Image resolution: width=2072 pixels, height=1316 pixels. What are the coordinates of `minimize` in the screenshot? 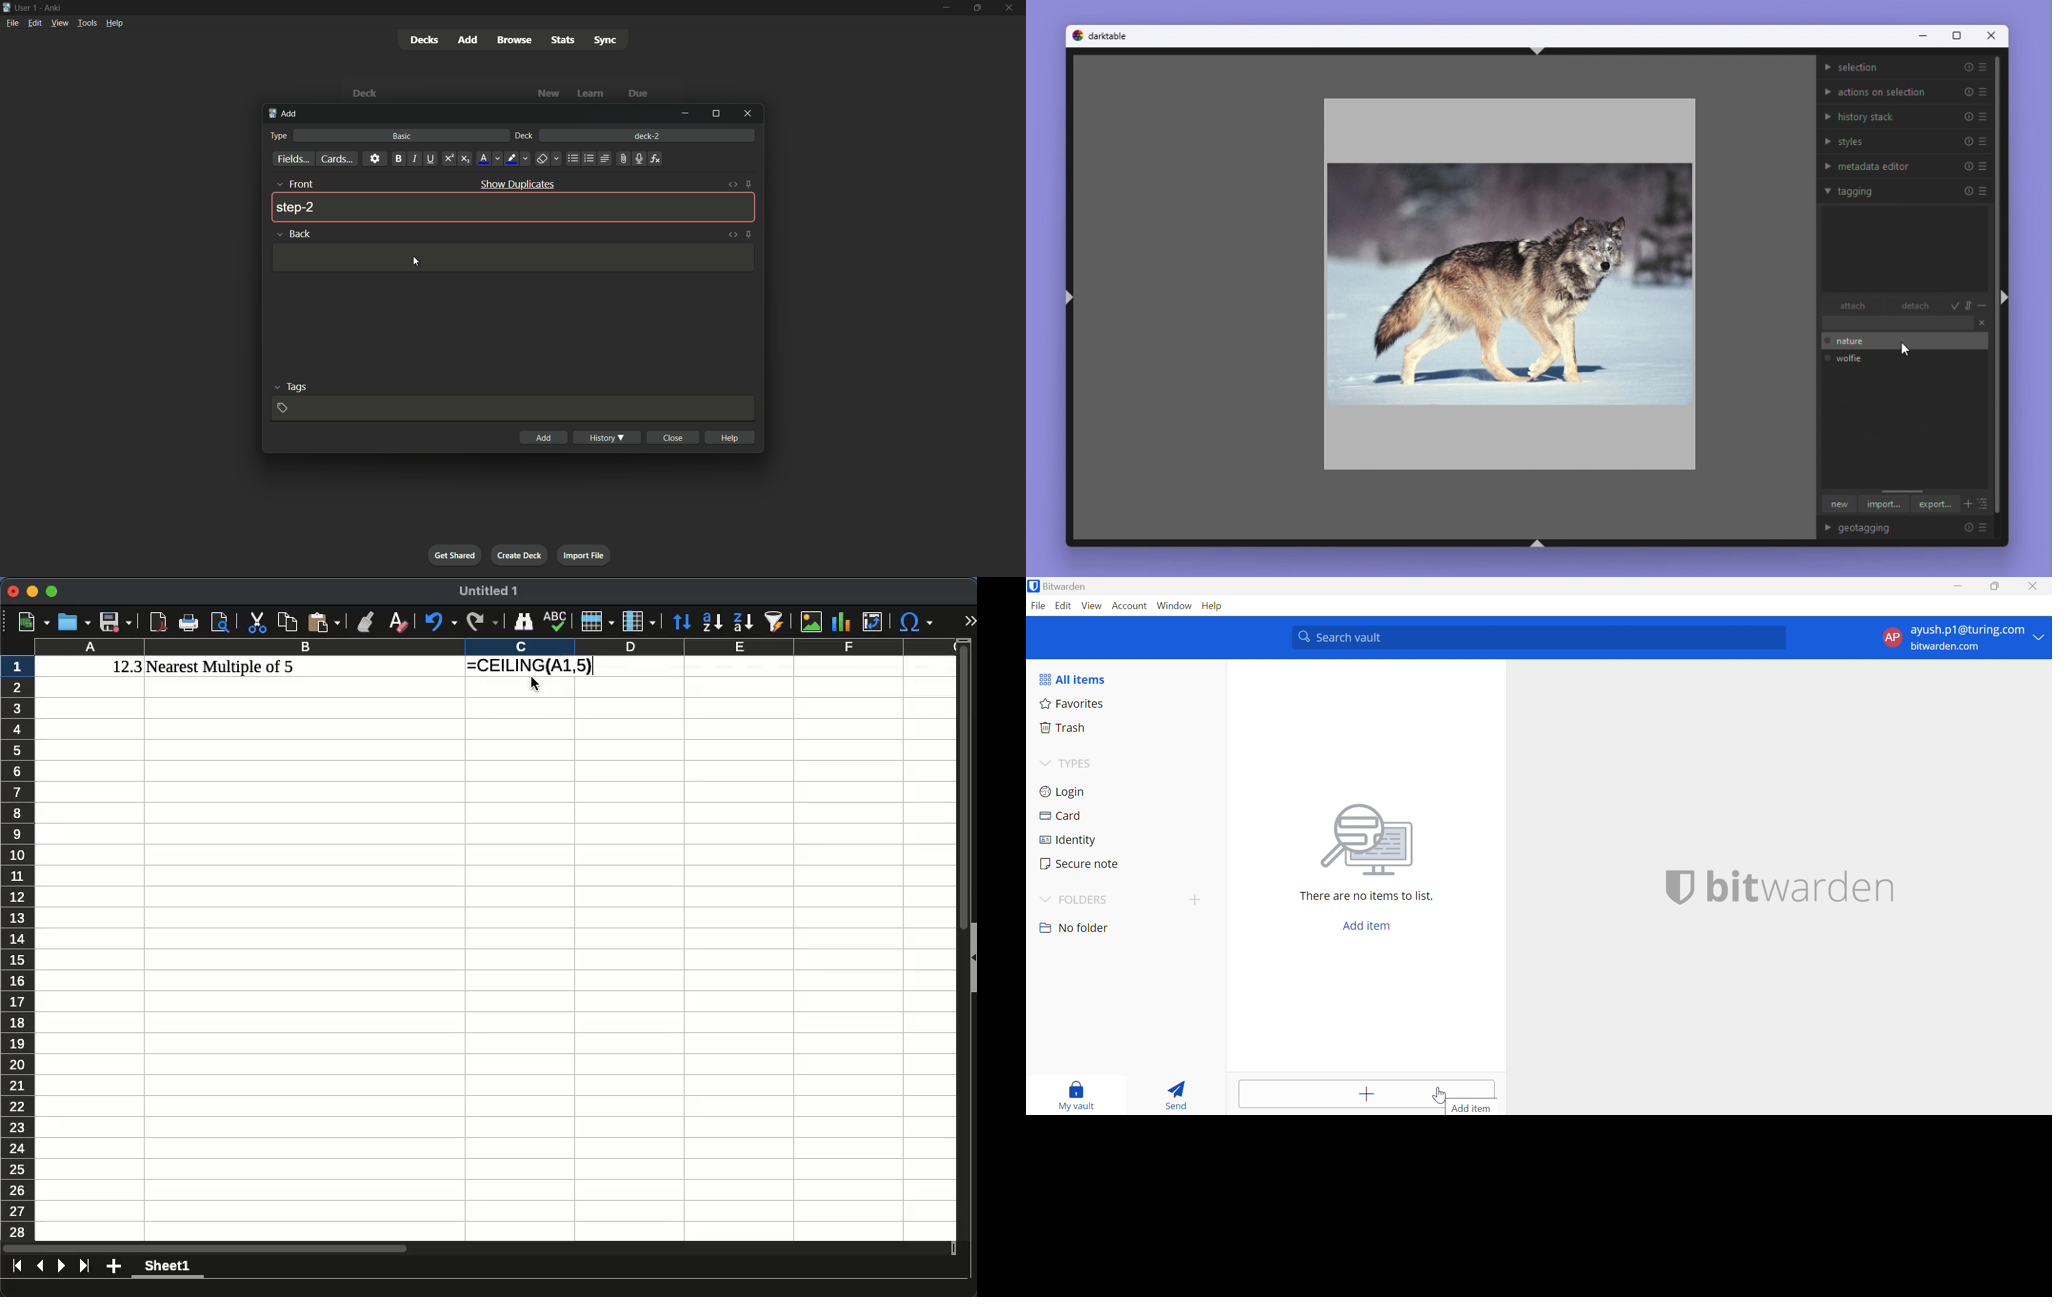 It's located at (688, 114).